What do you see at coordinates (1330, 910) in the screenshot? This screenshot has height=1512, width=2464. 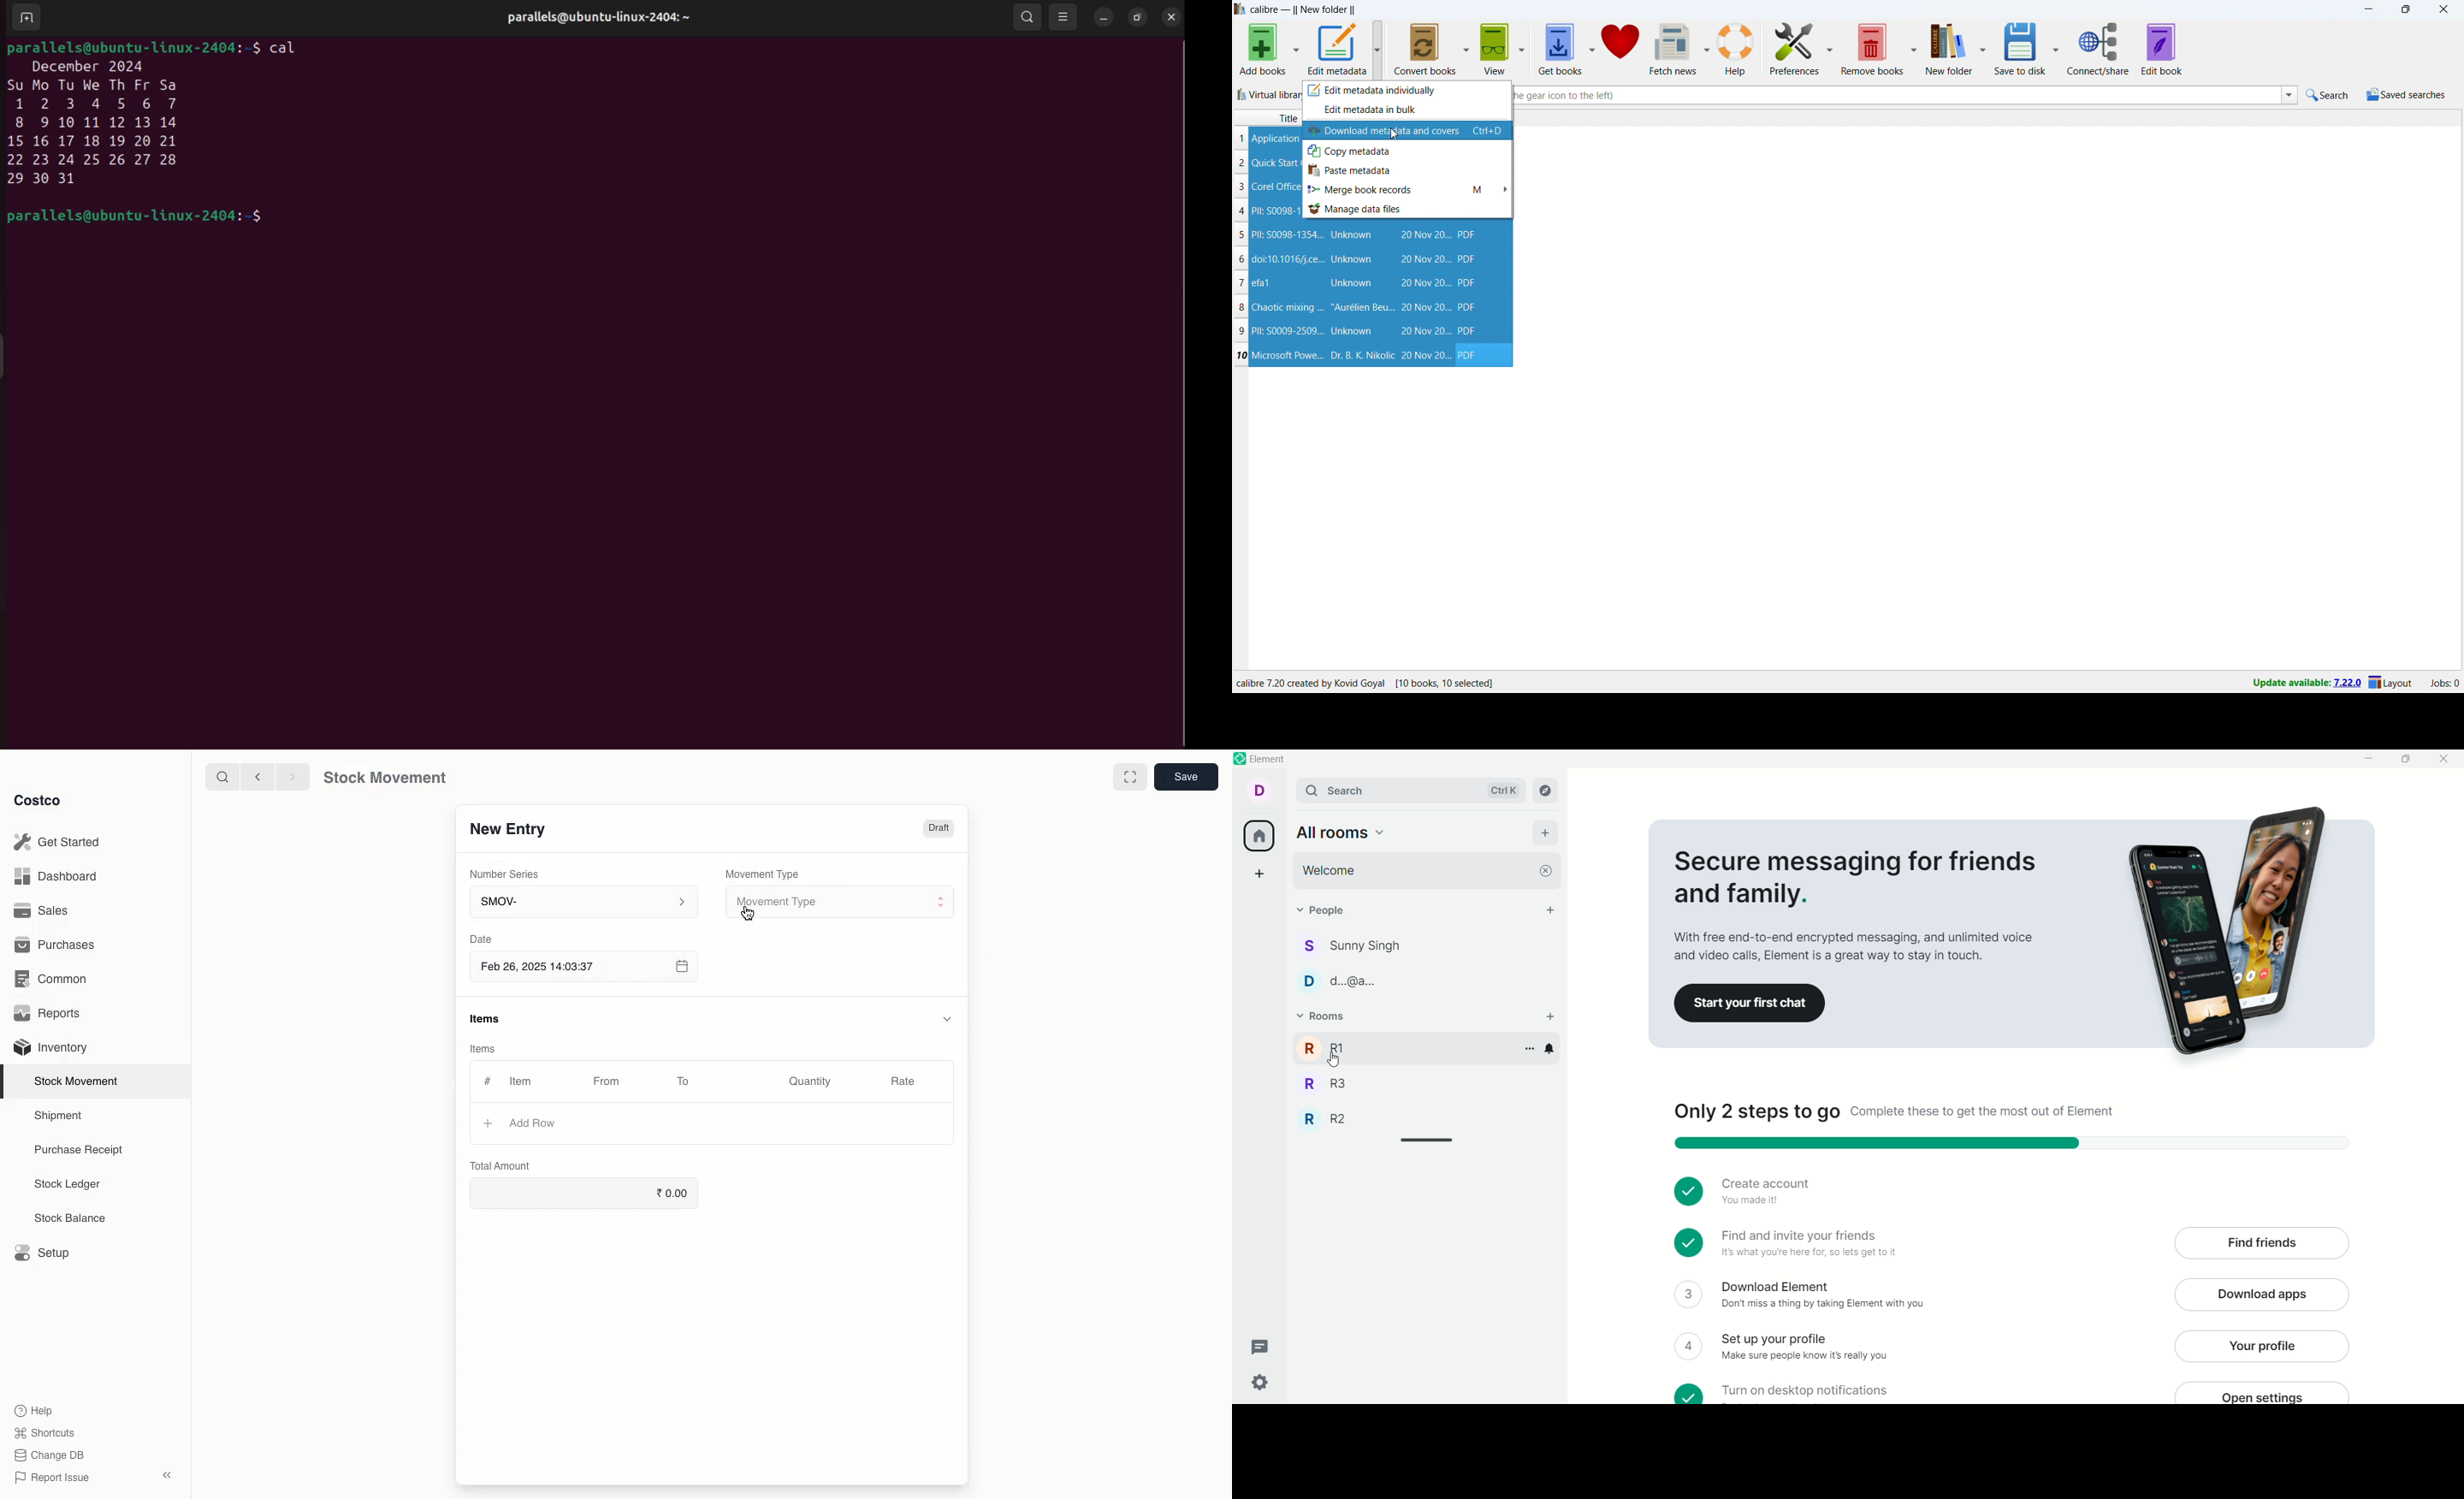 I see `People` at bounding box center [1330, 910].